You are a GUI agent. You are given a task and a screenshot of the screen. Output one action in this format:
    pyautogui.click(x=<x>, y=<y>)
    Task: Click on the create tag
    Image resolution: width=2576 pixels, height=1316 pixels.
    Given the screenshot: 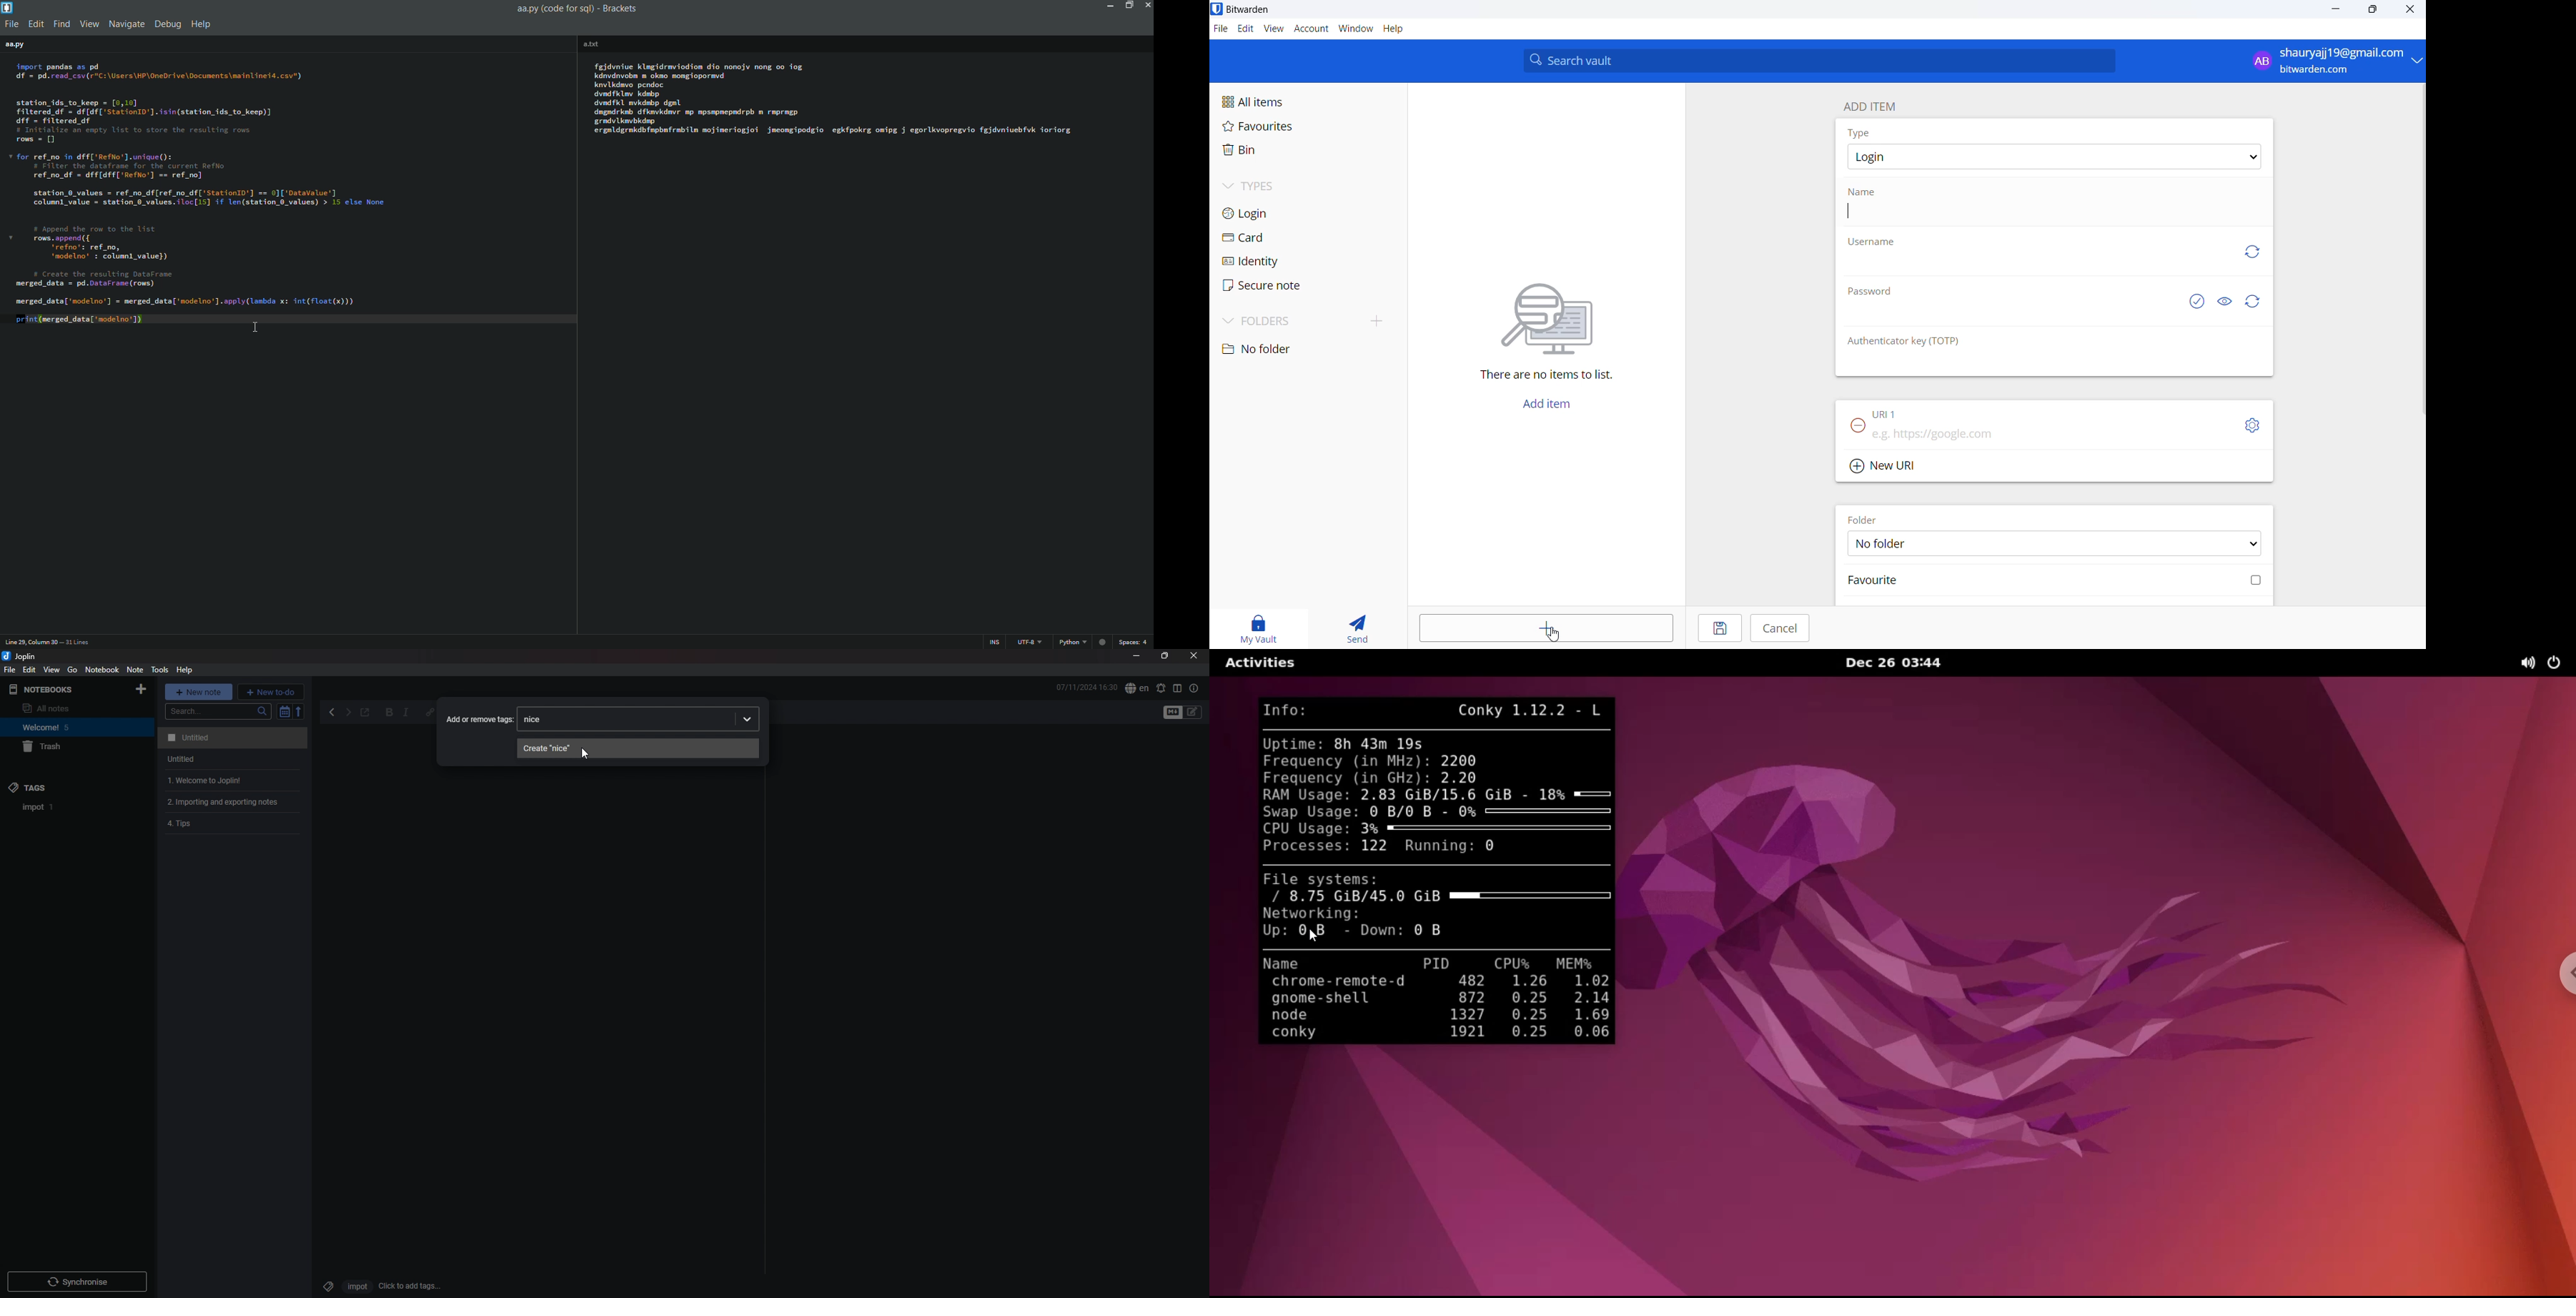 What is the action you would take?
    pyautogui.click(x=639, y=749)
    